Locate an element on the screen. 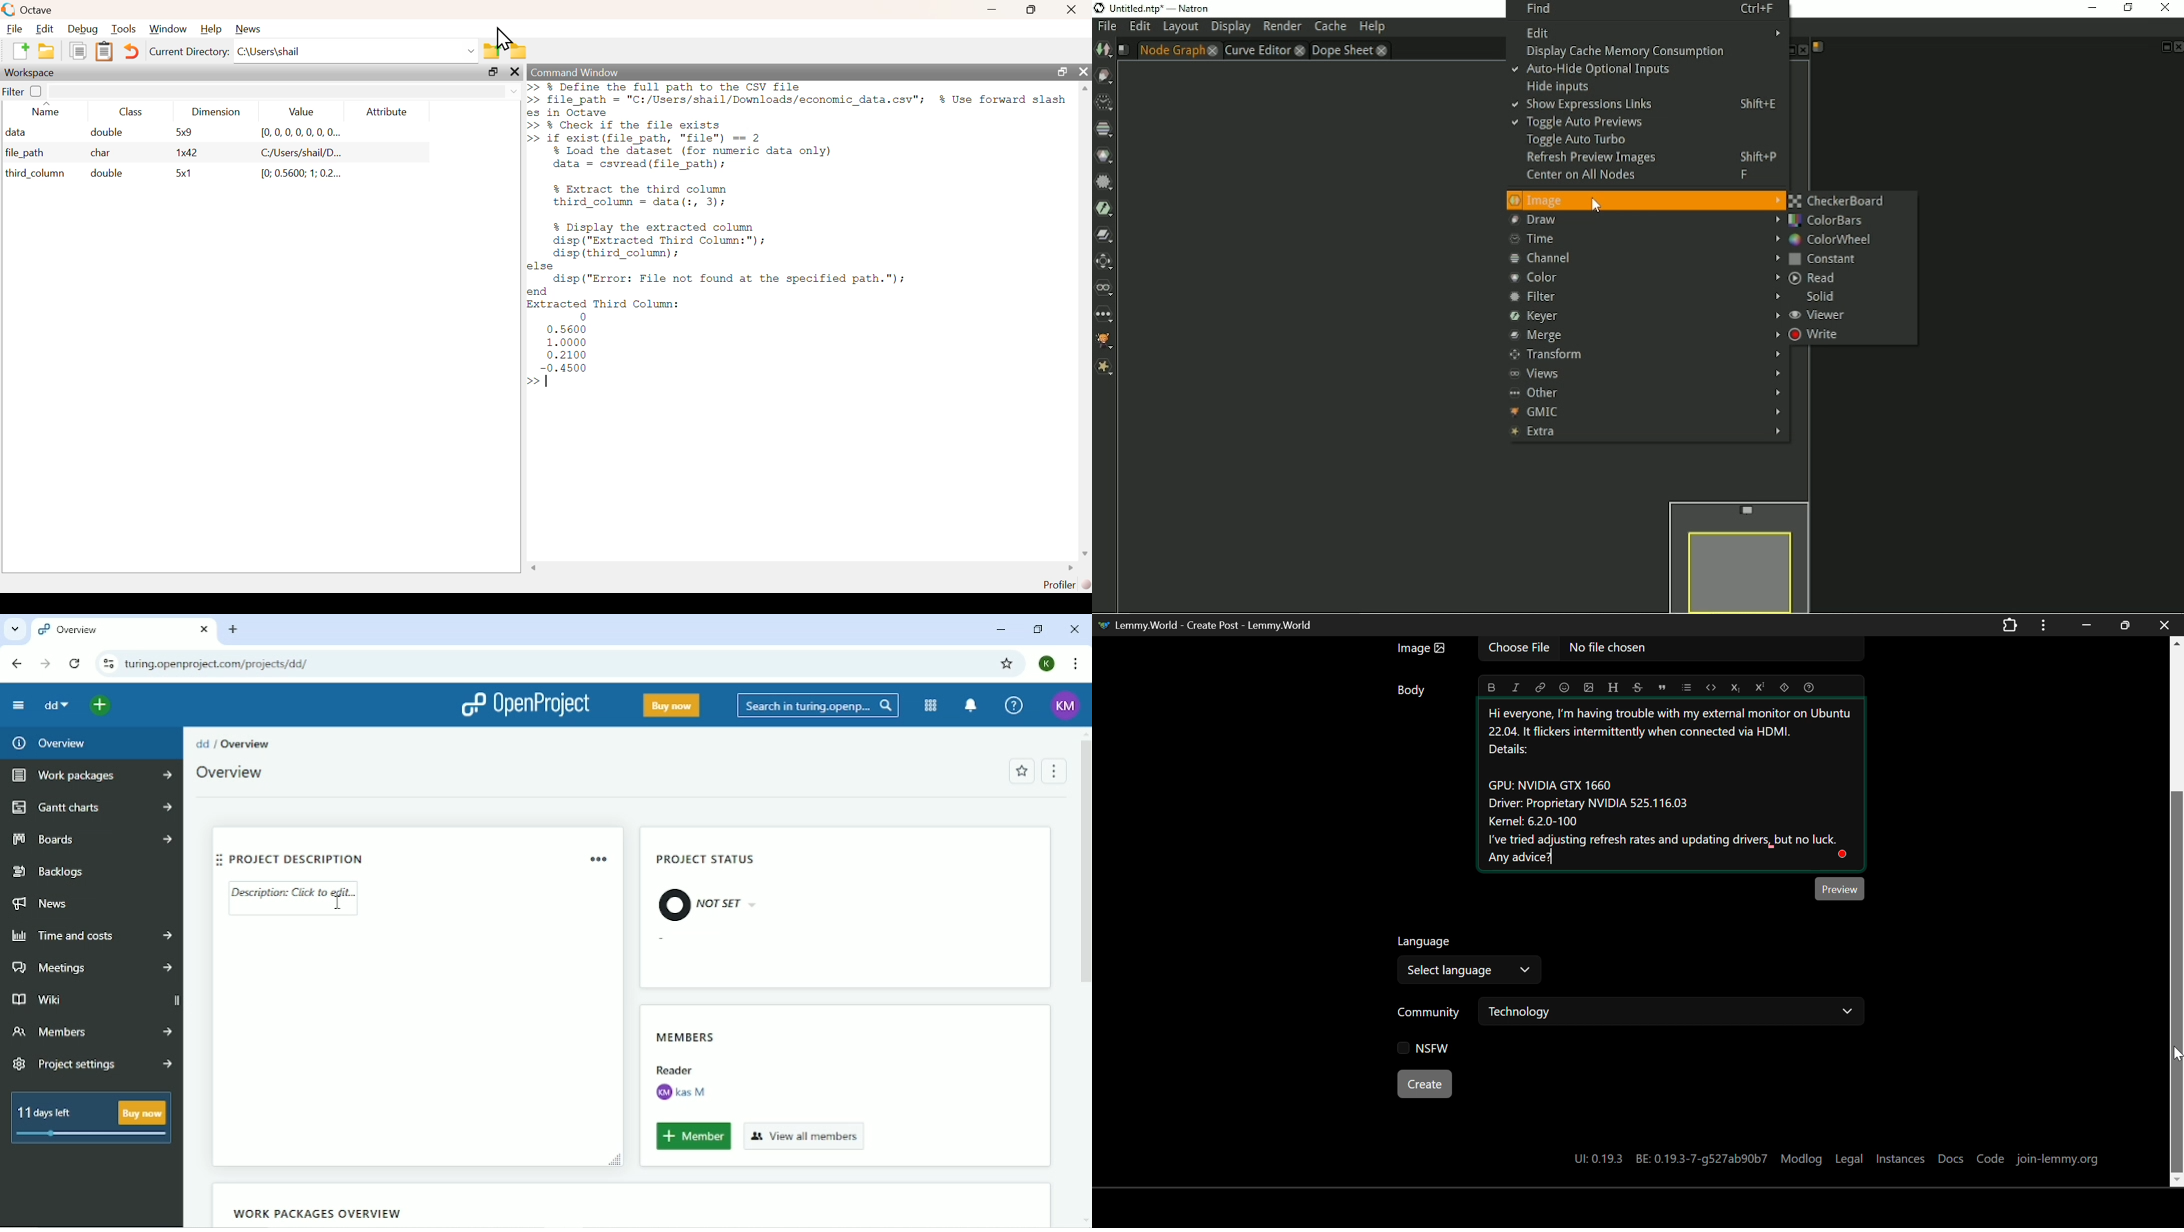  External Monitor Help Needed Text is located at coordinates (1678, 788).